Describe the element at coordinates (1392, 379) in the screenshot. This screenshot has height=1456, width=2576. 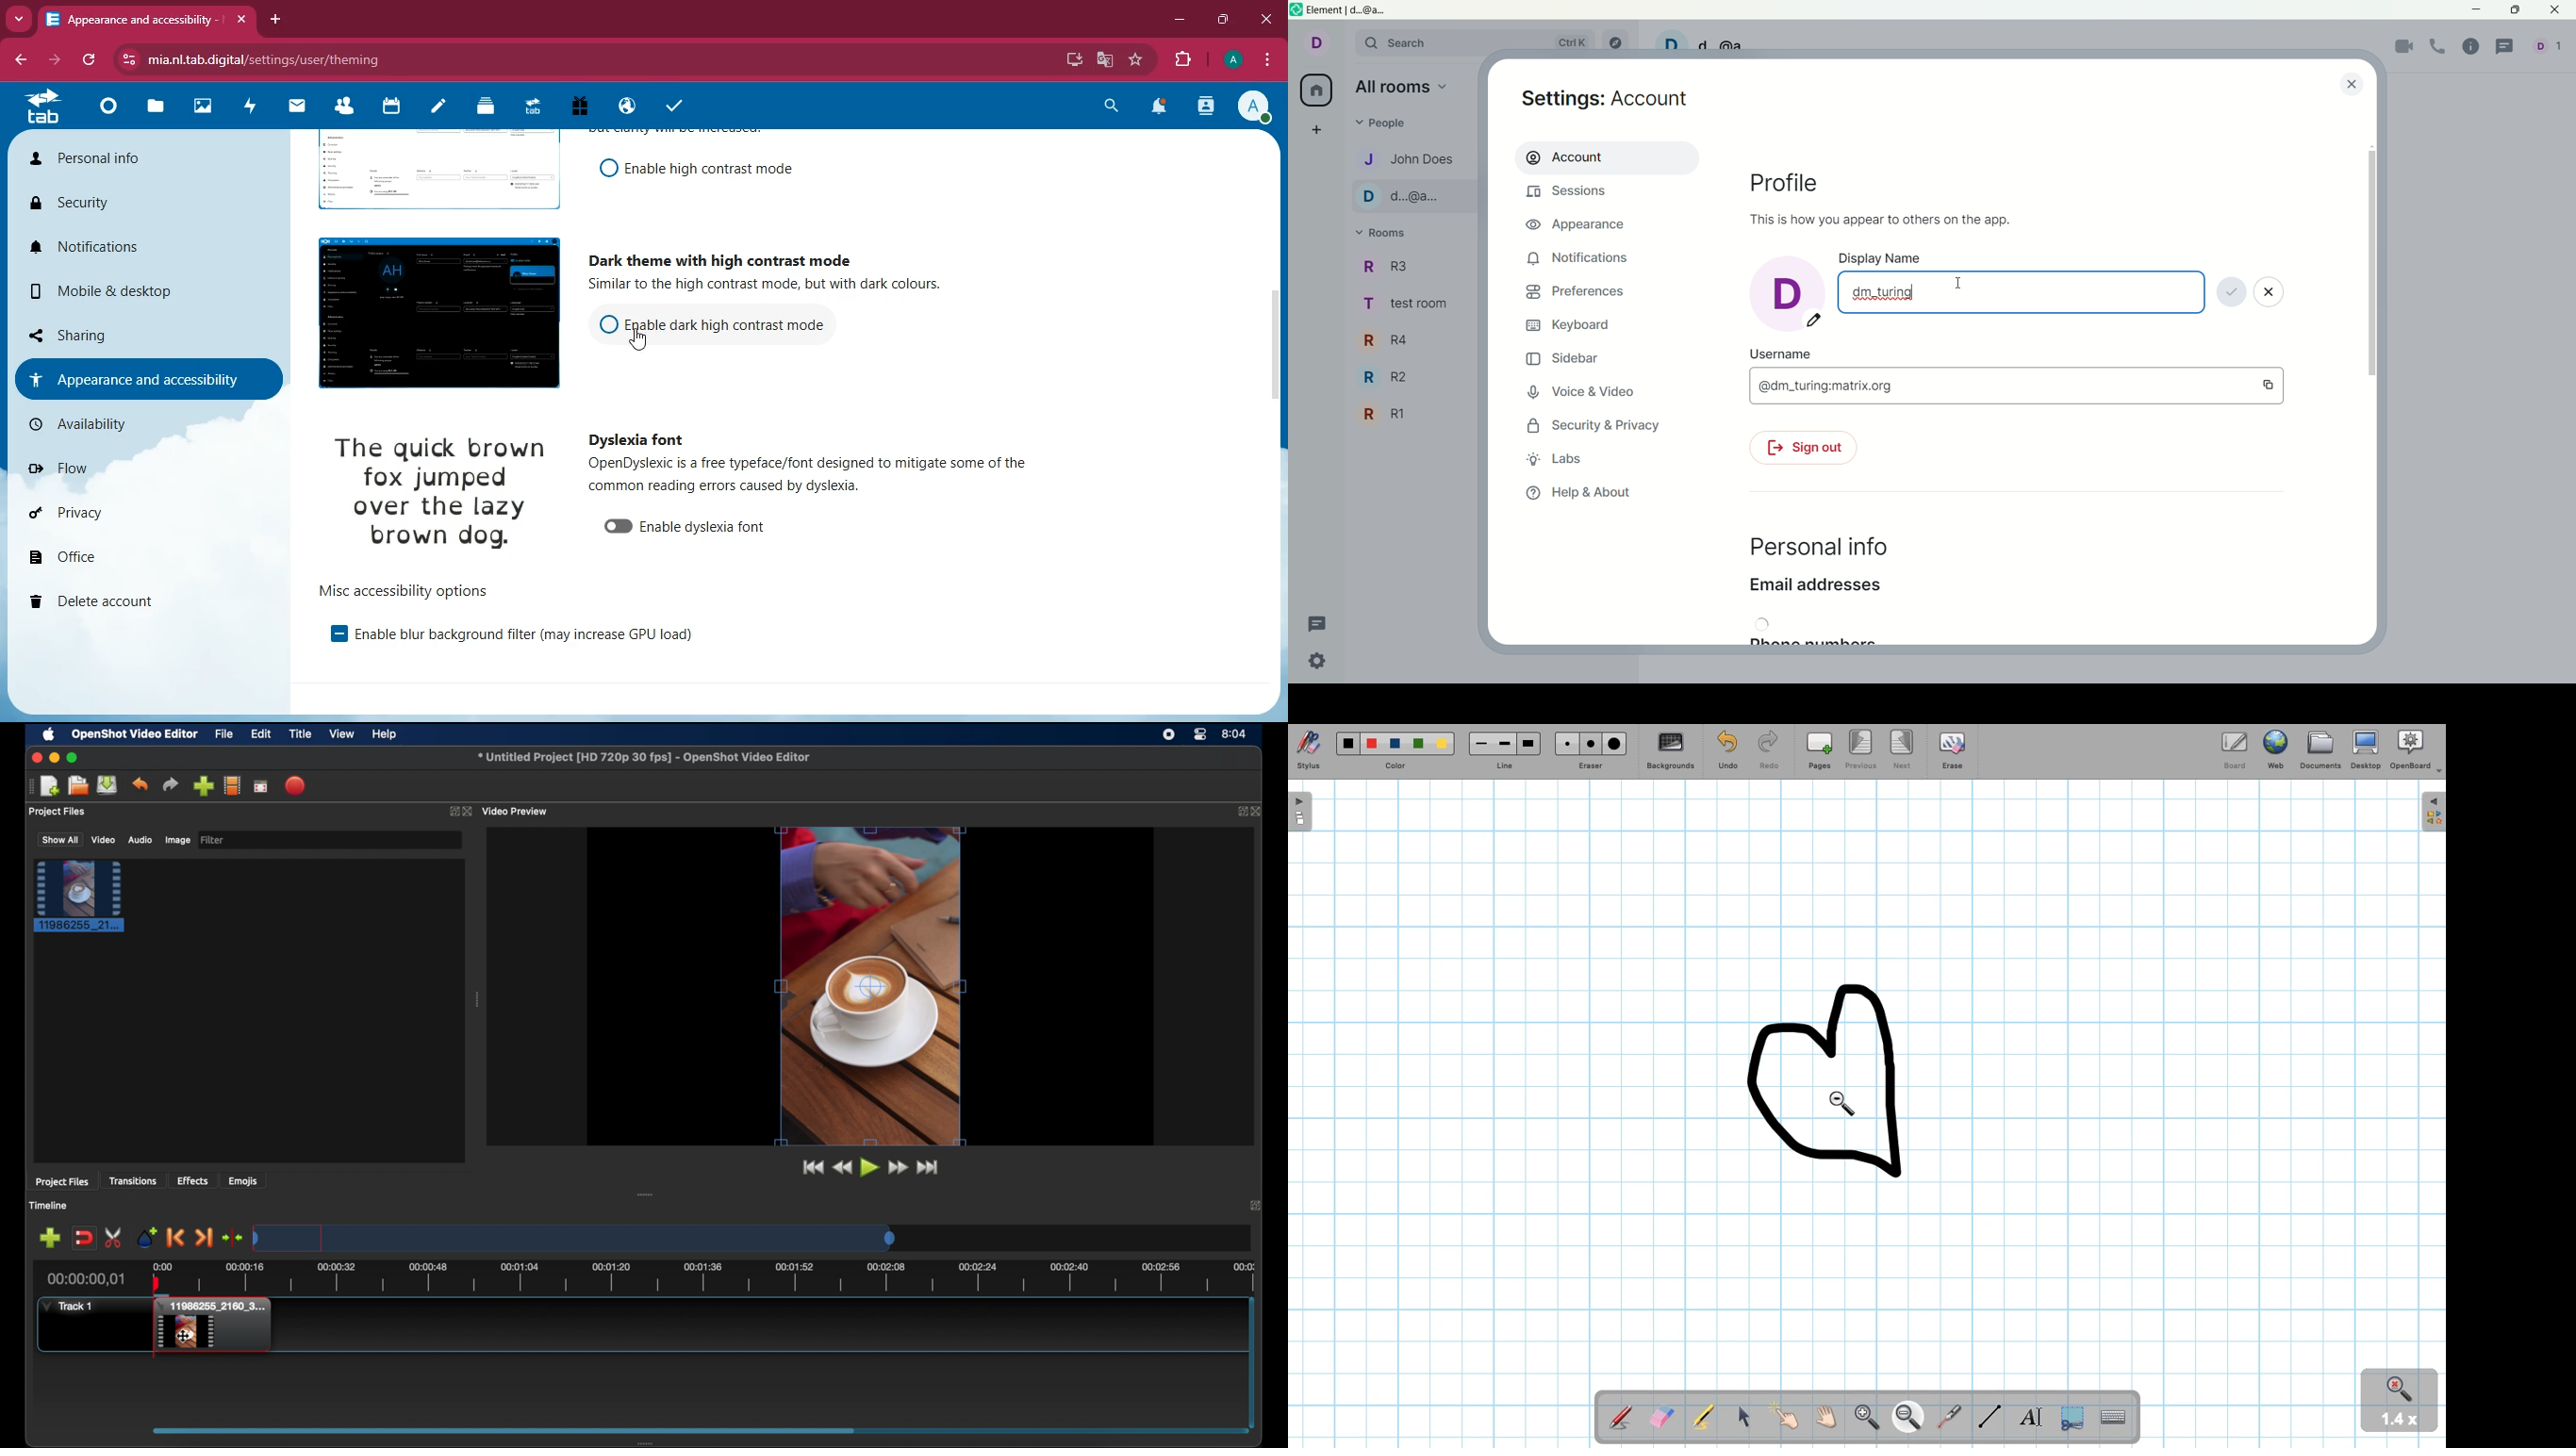
I see `R2` at that location.